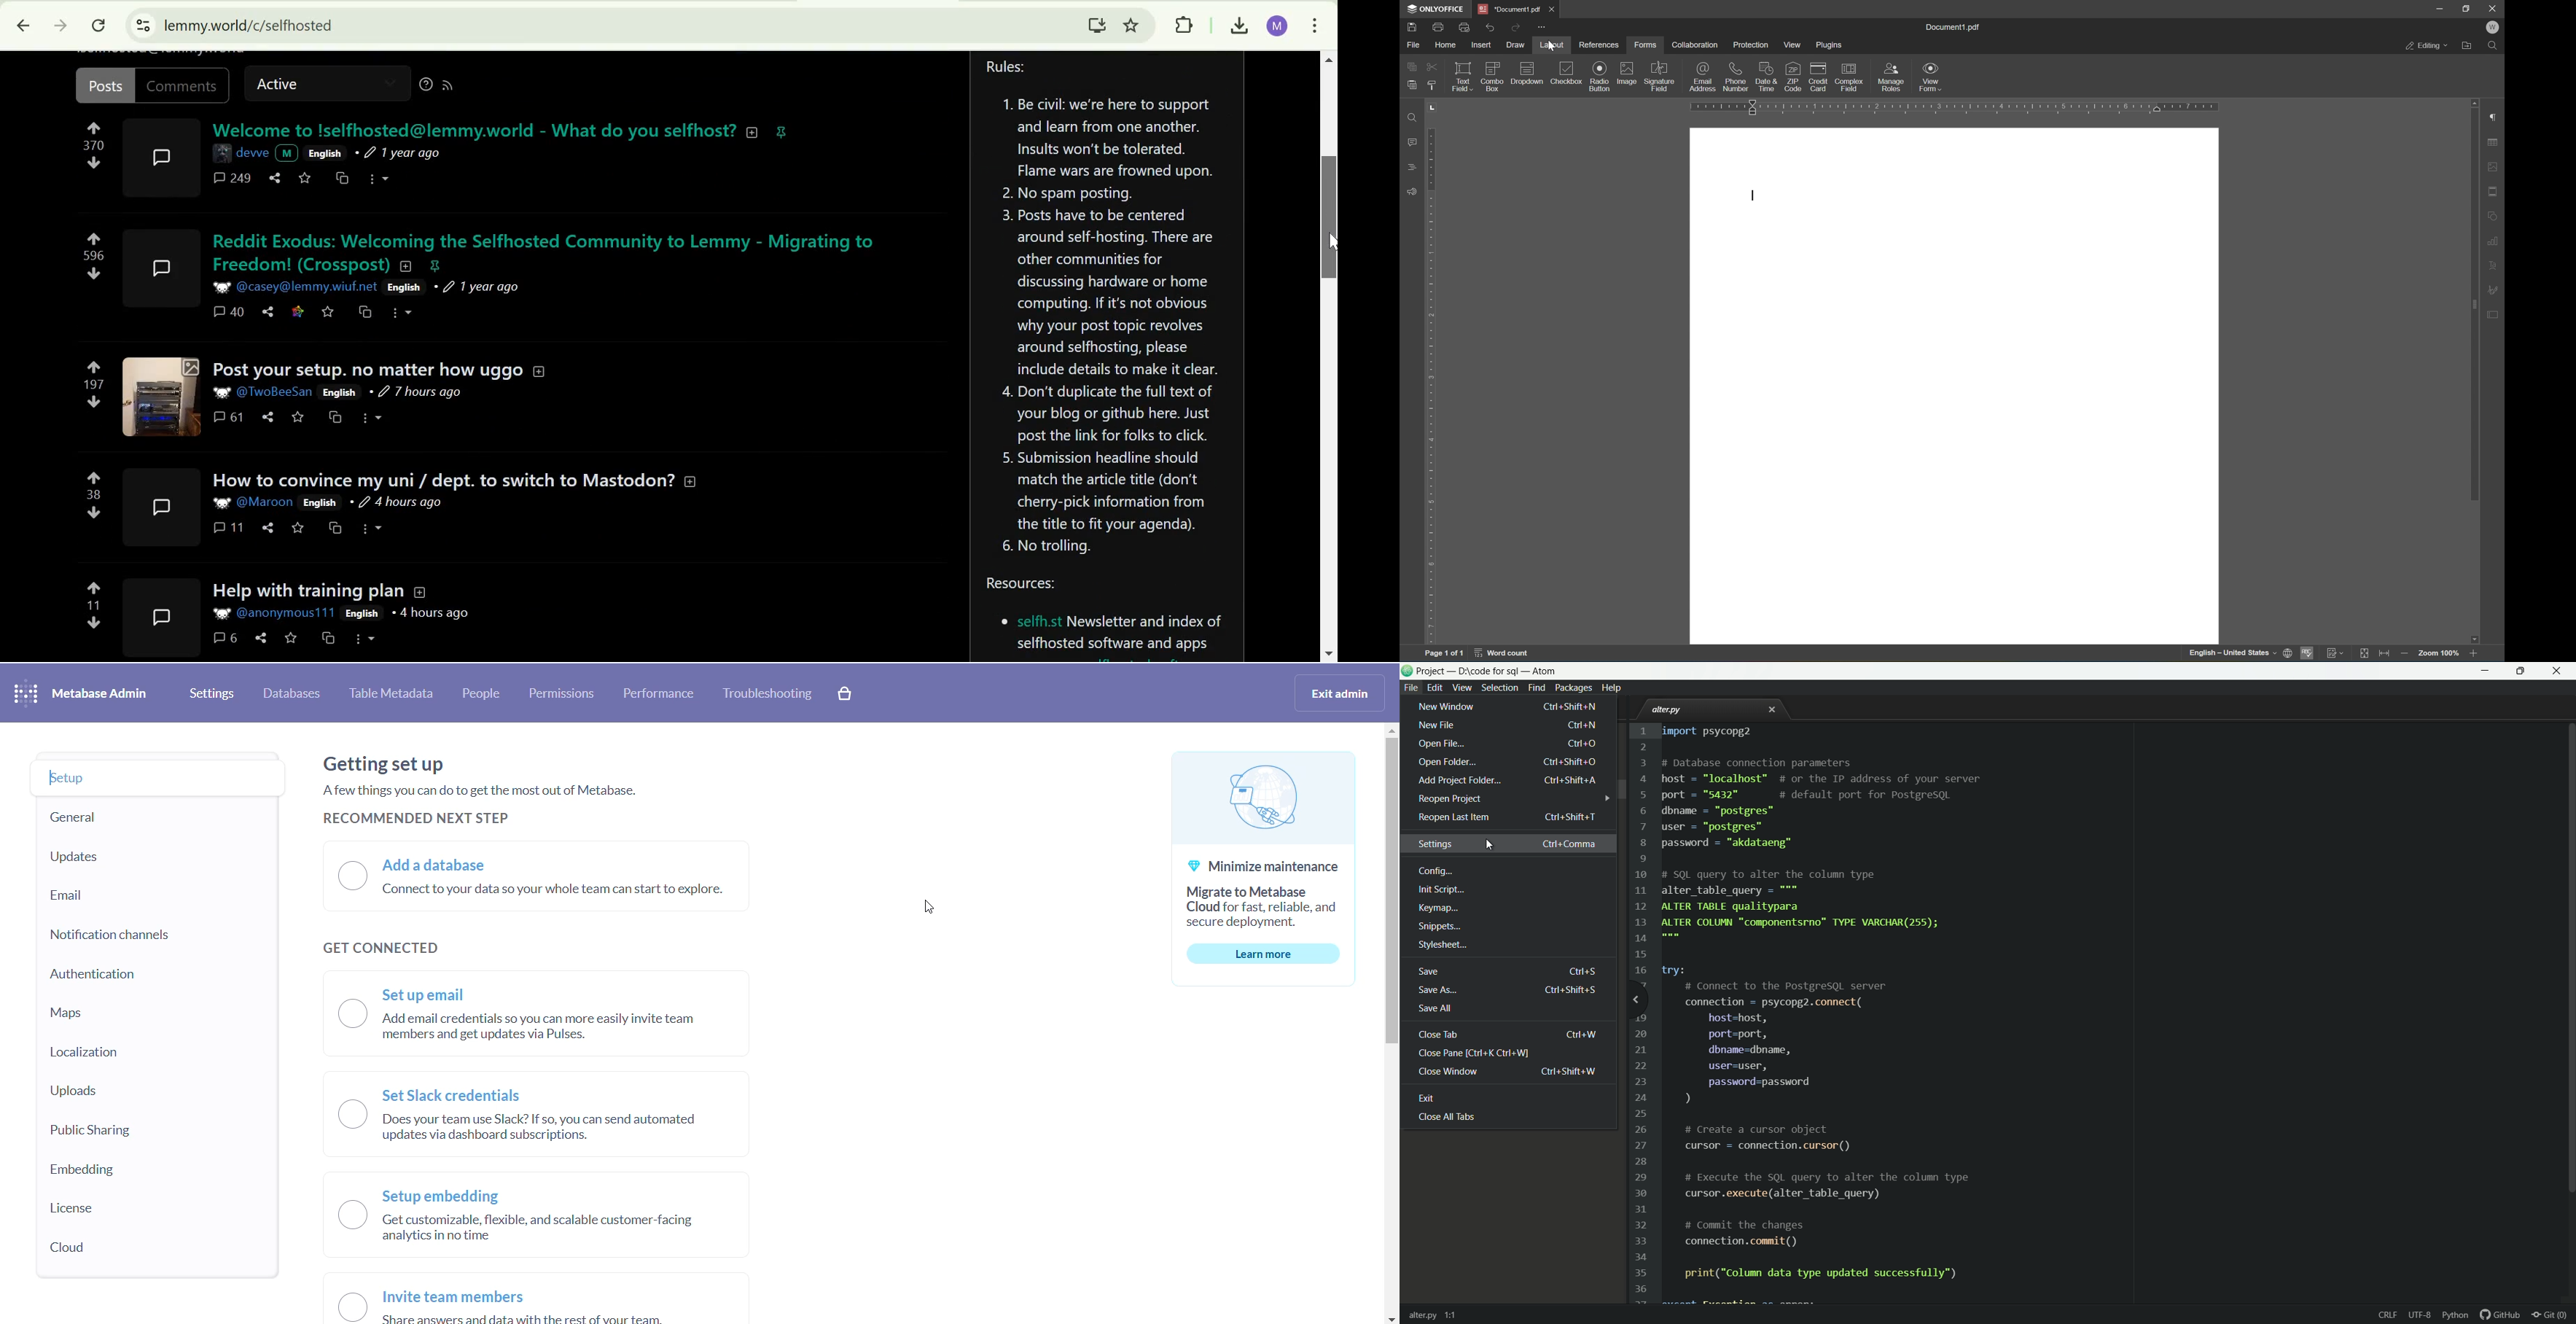 This screenshot has width=2576, height=1344. What do you see at coordinates (269, 527) in the screenshot?
I see `share` at bounding box center [269, 527].